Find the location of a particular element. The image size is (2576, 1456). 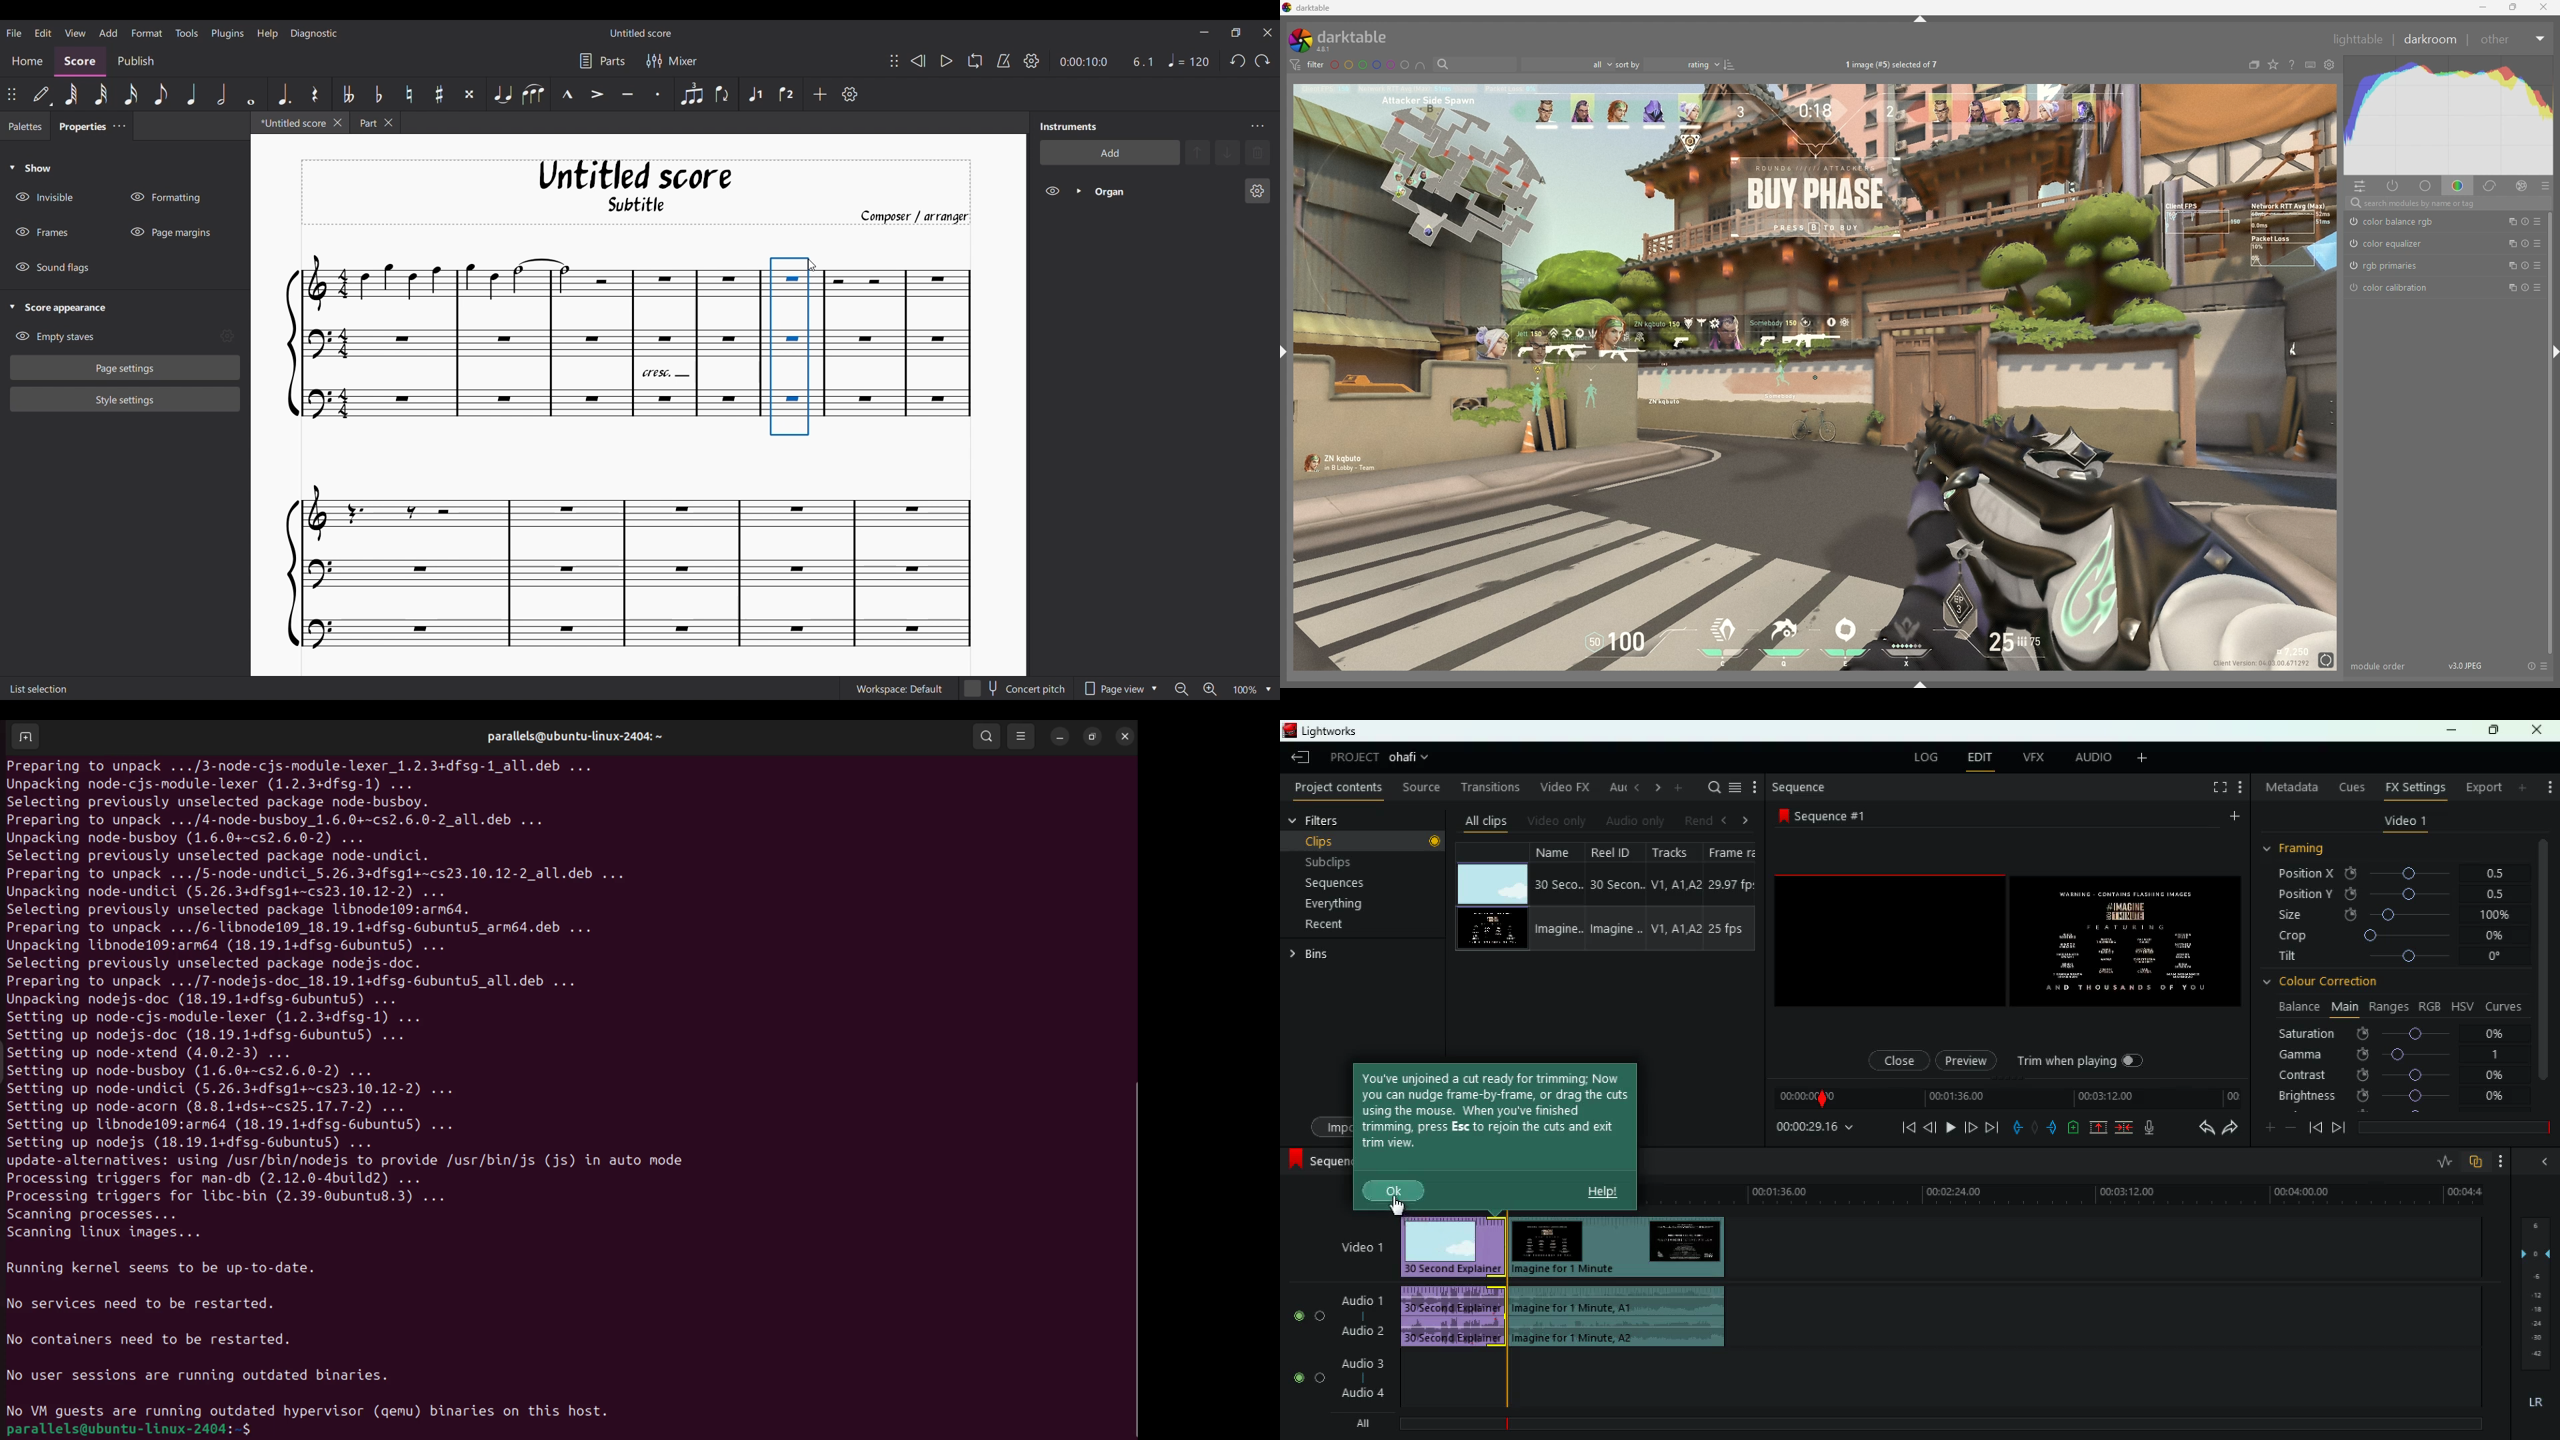

multiple instances action is located at coordinates (2508, 222).